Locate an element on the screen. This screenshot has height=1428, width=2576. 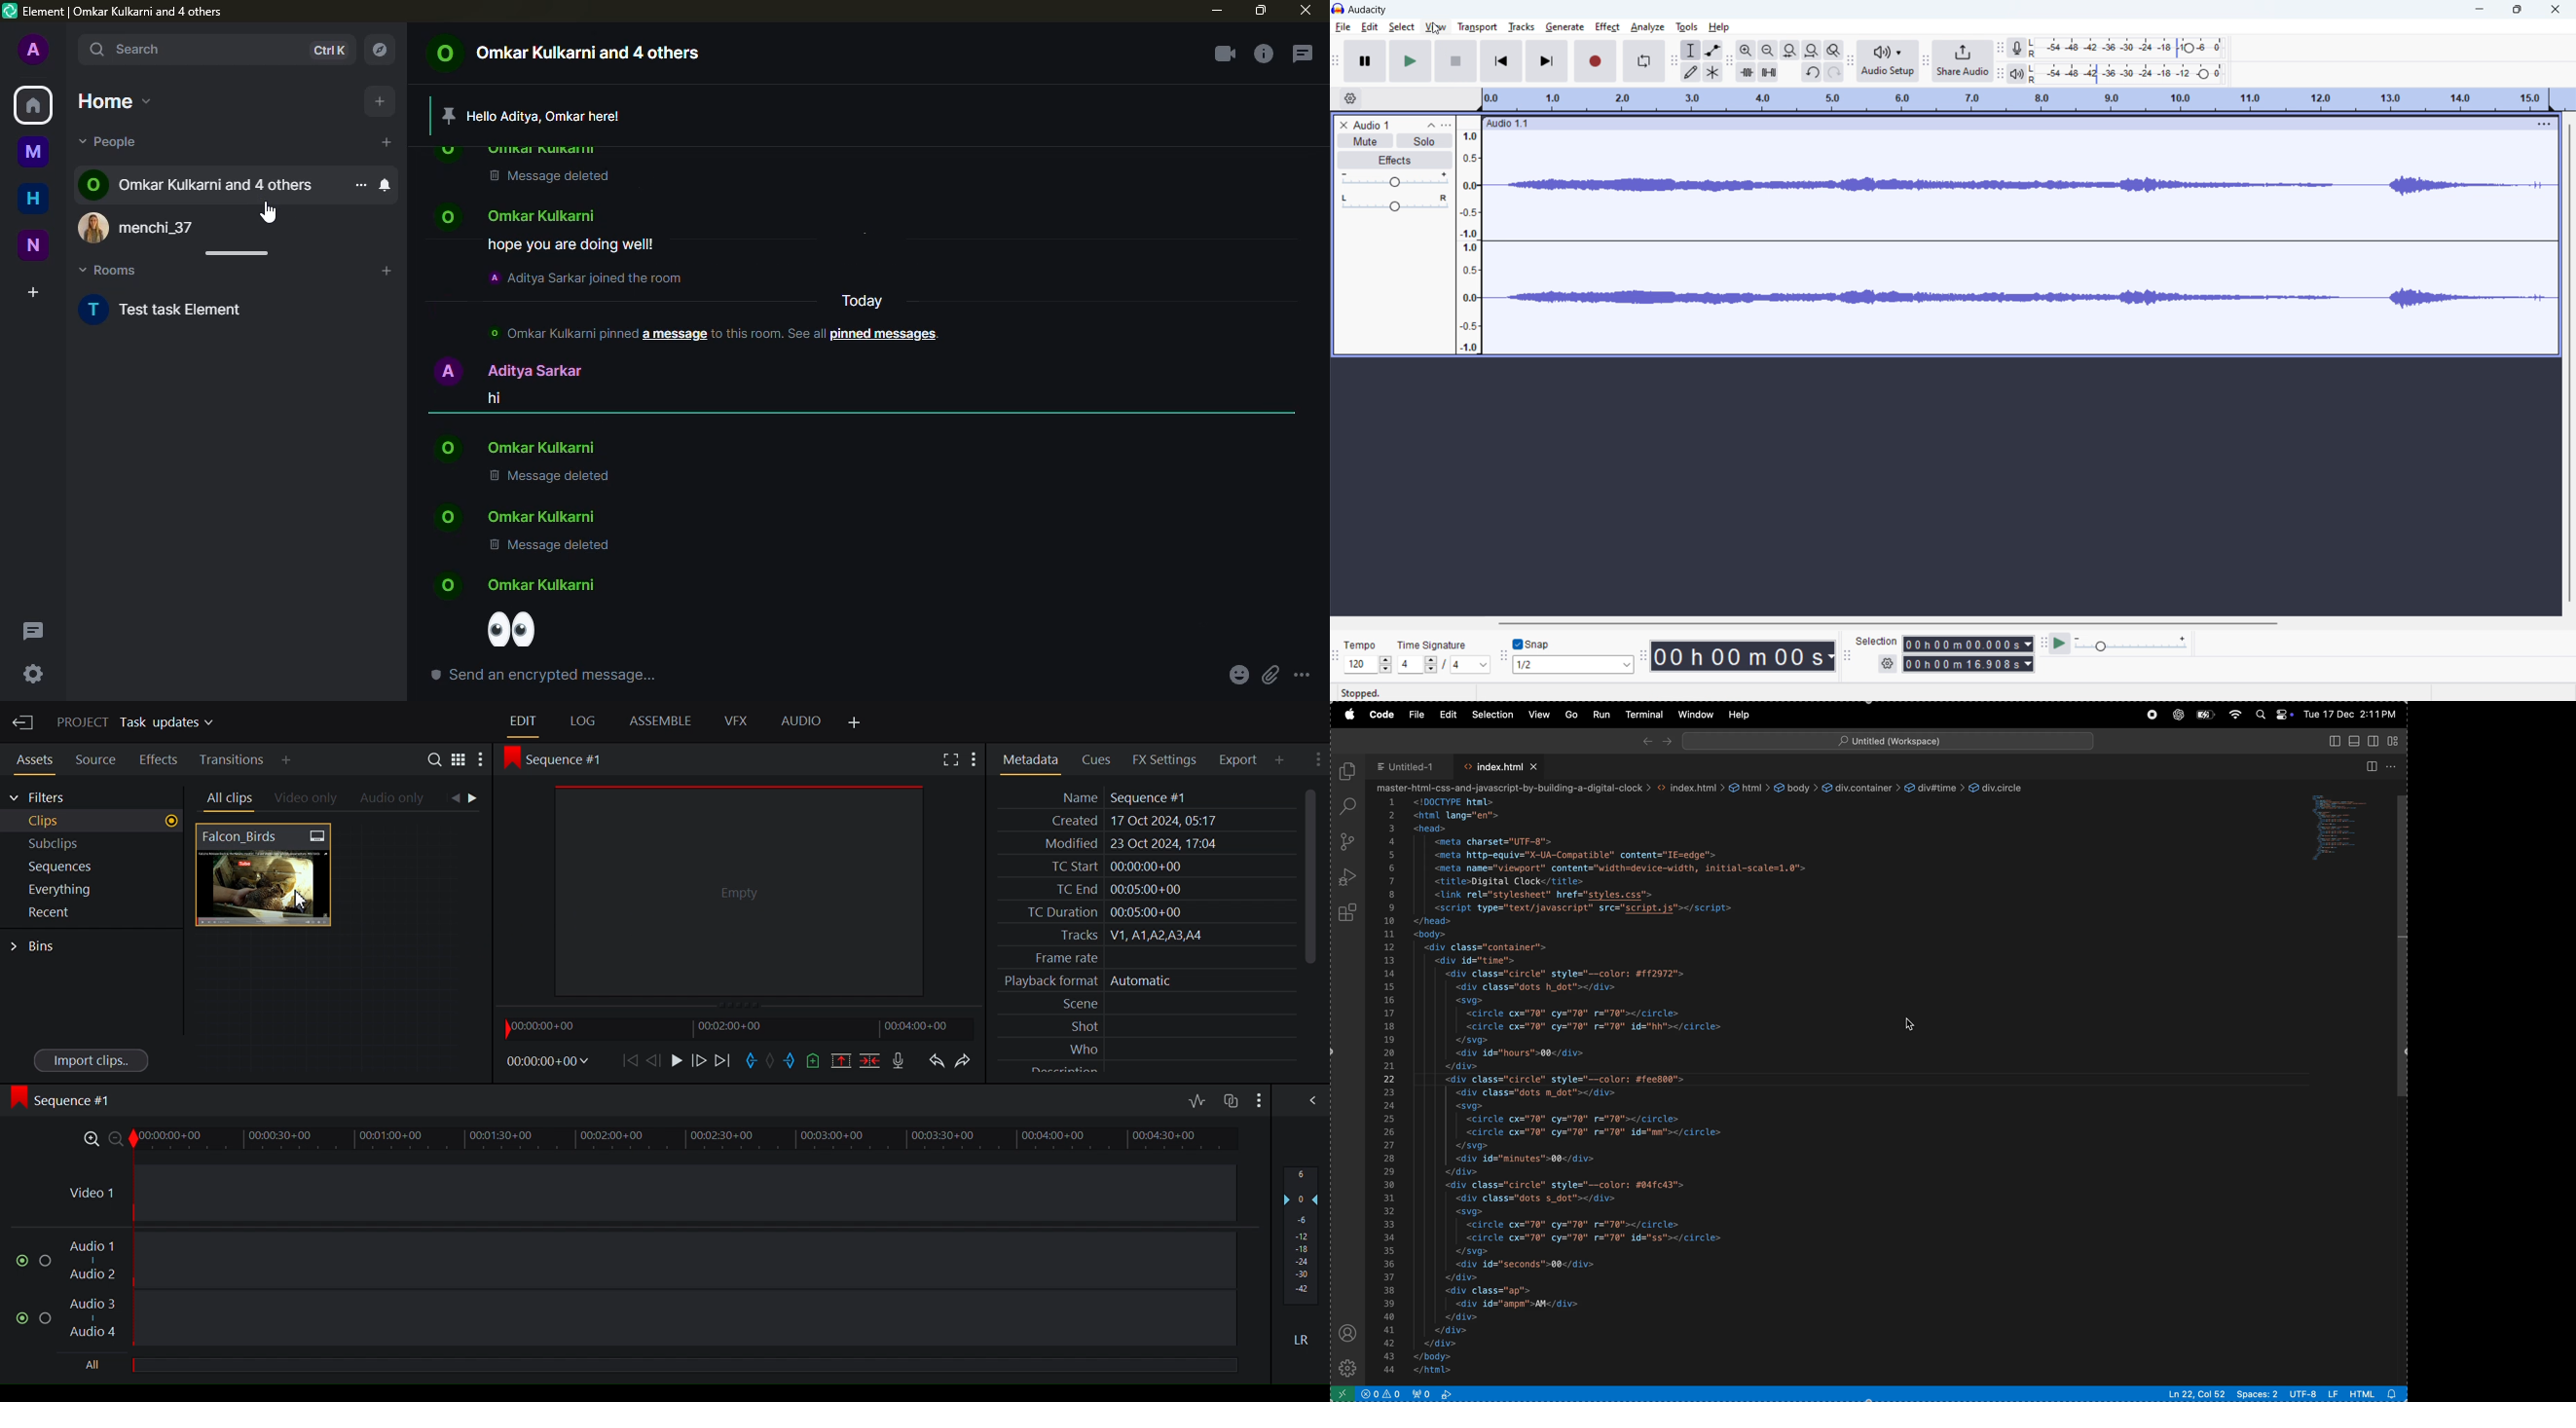
multi tool is located at coordinates (1713, 72).